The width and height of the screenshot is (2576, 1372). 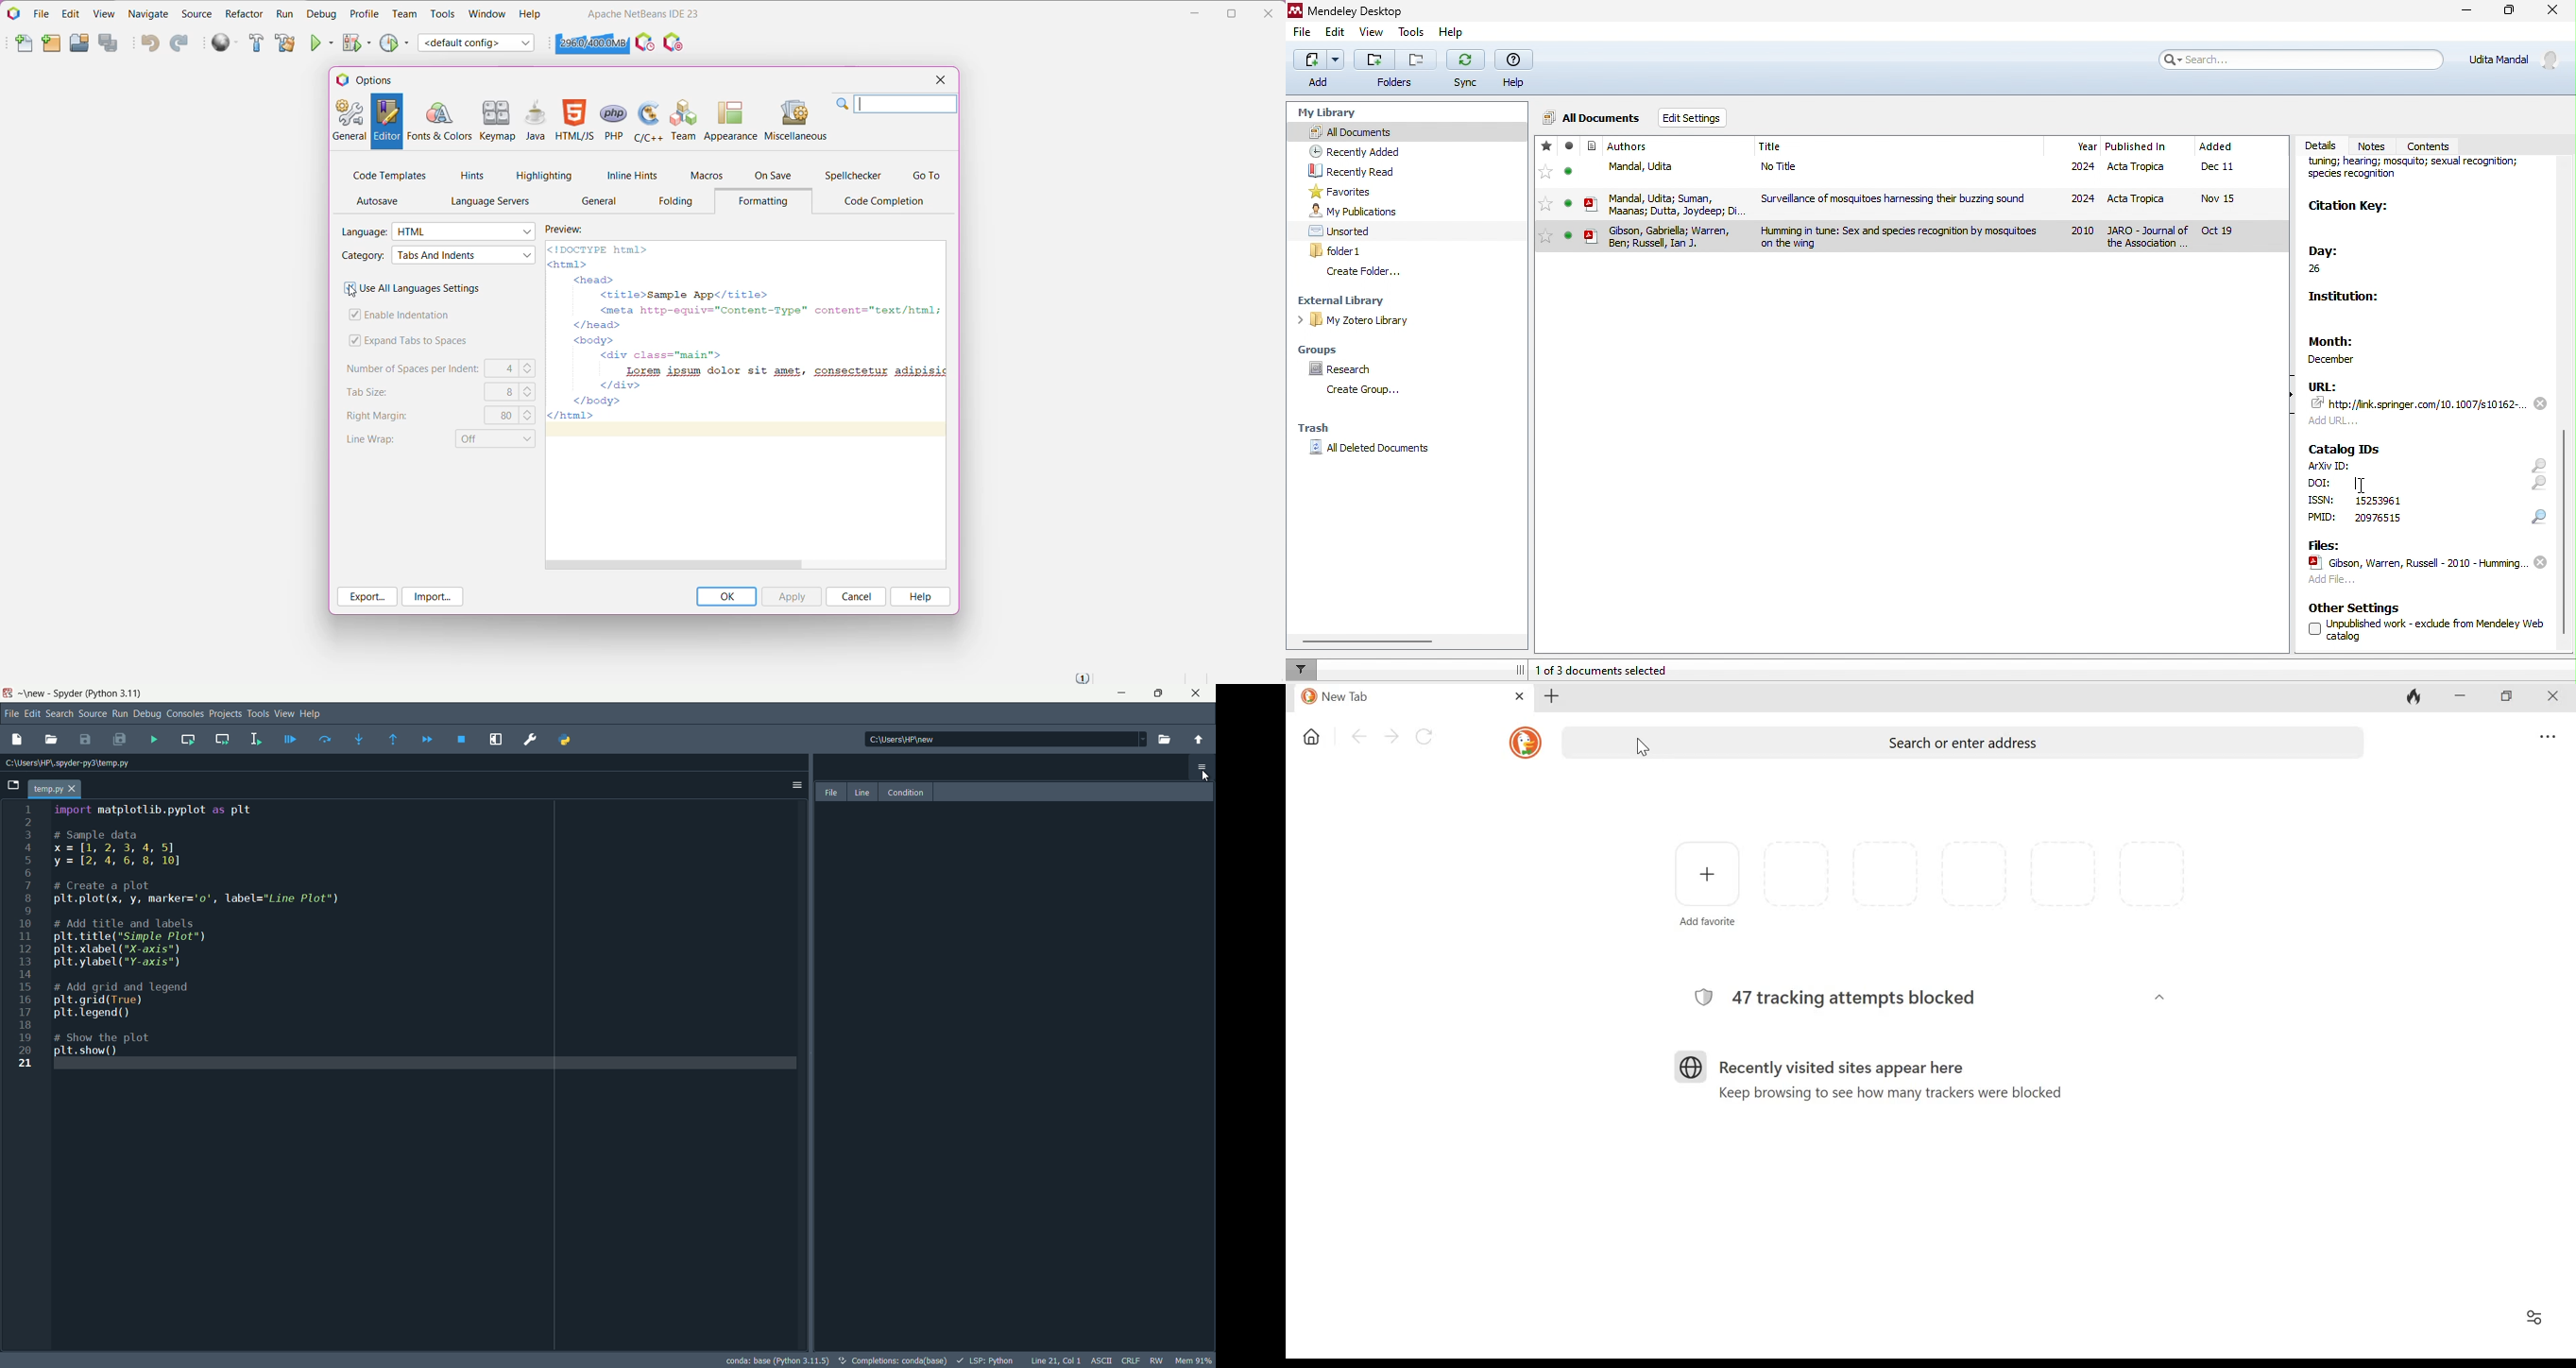 I want to click on Add favorite, so click(x=1708, y=874).